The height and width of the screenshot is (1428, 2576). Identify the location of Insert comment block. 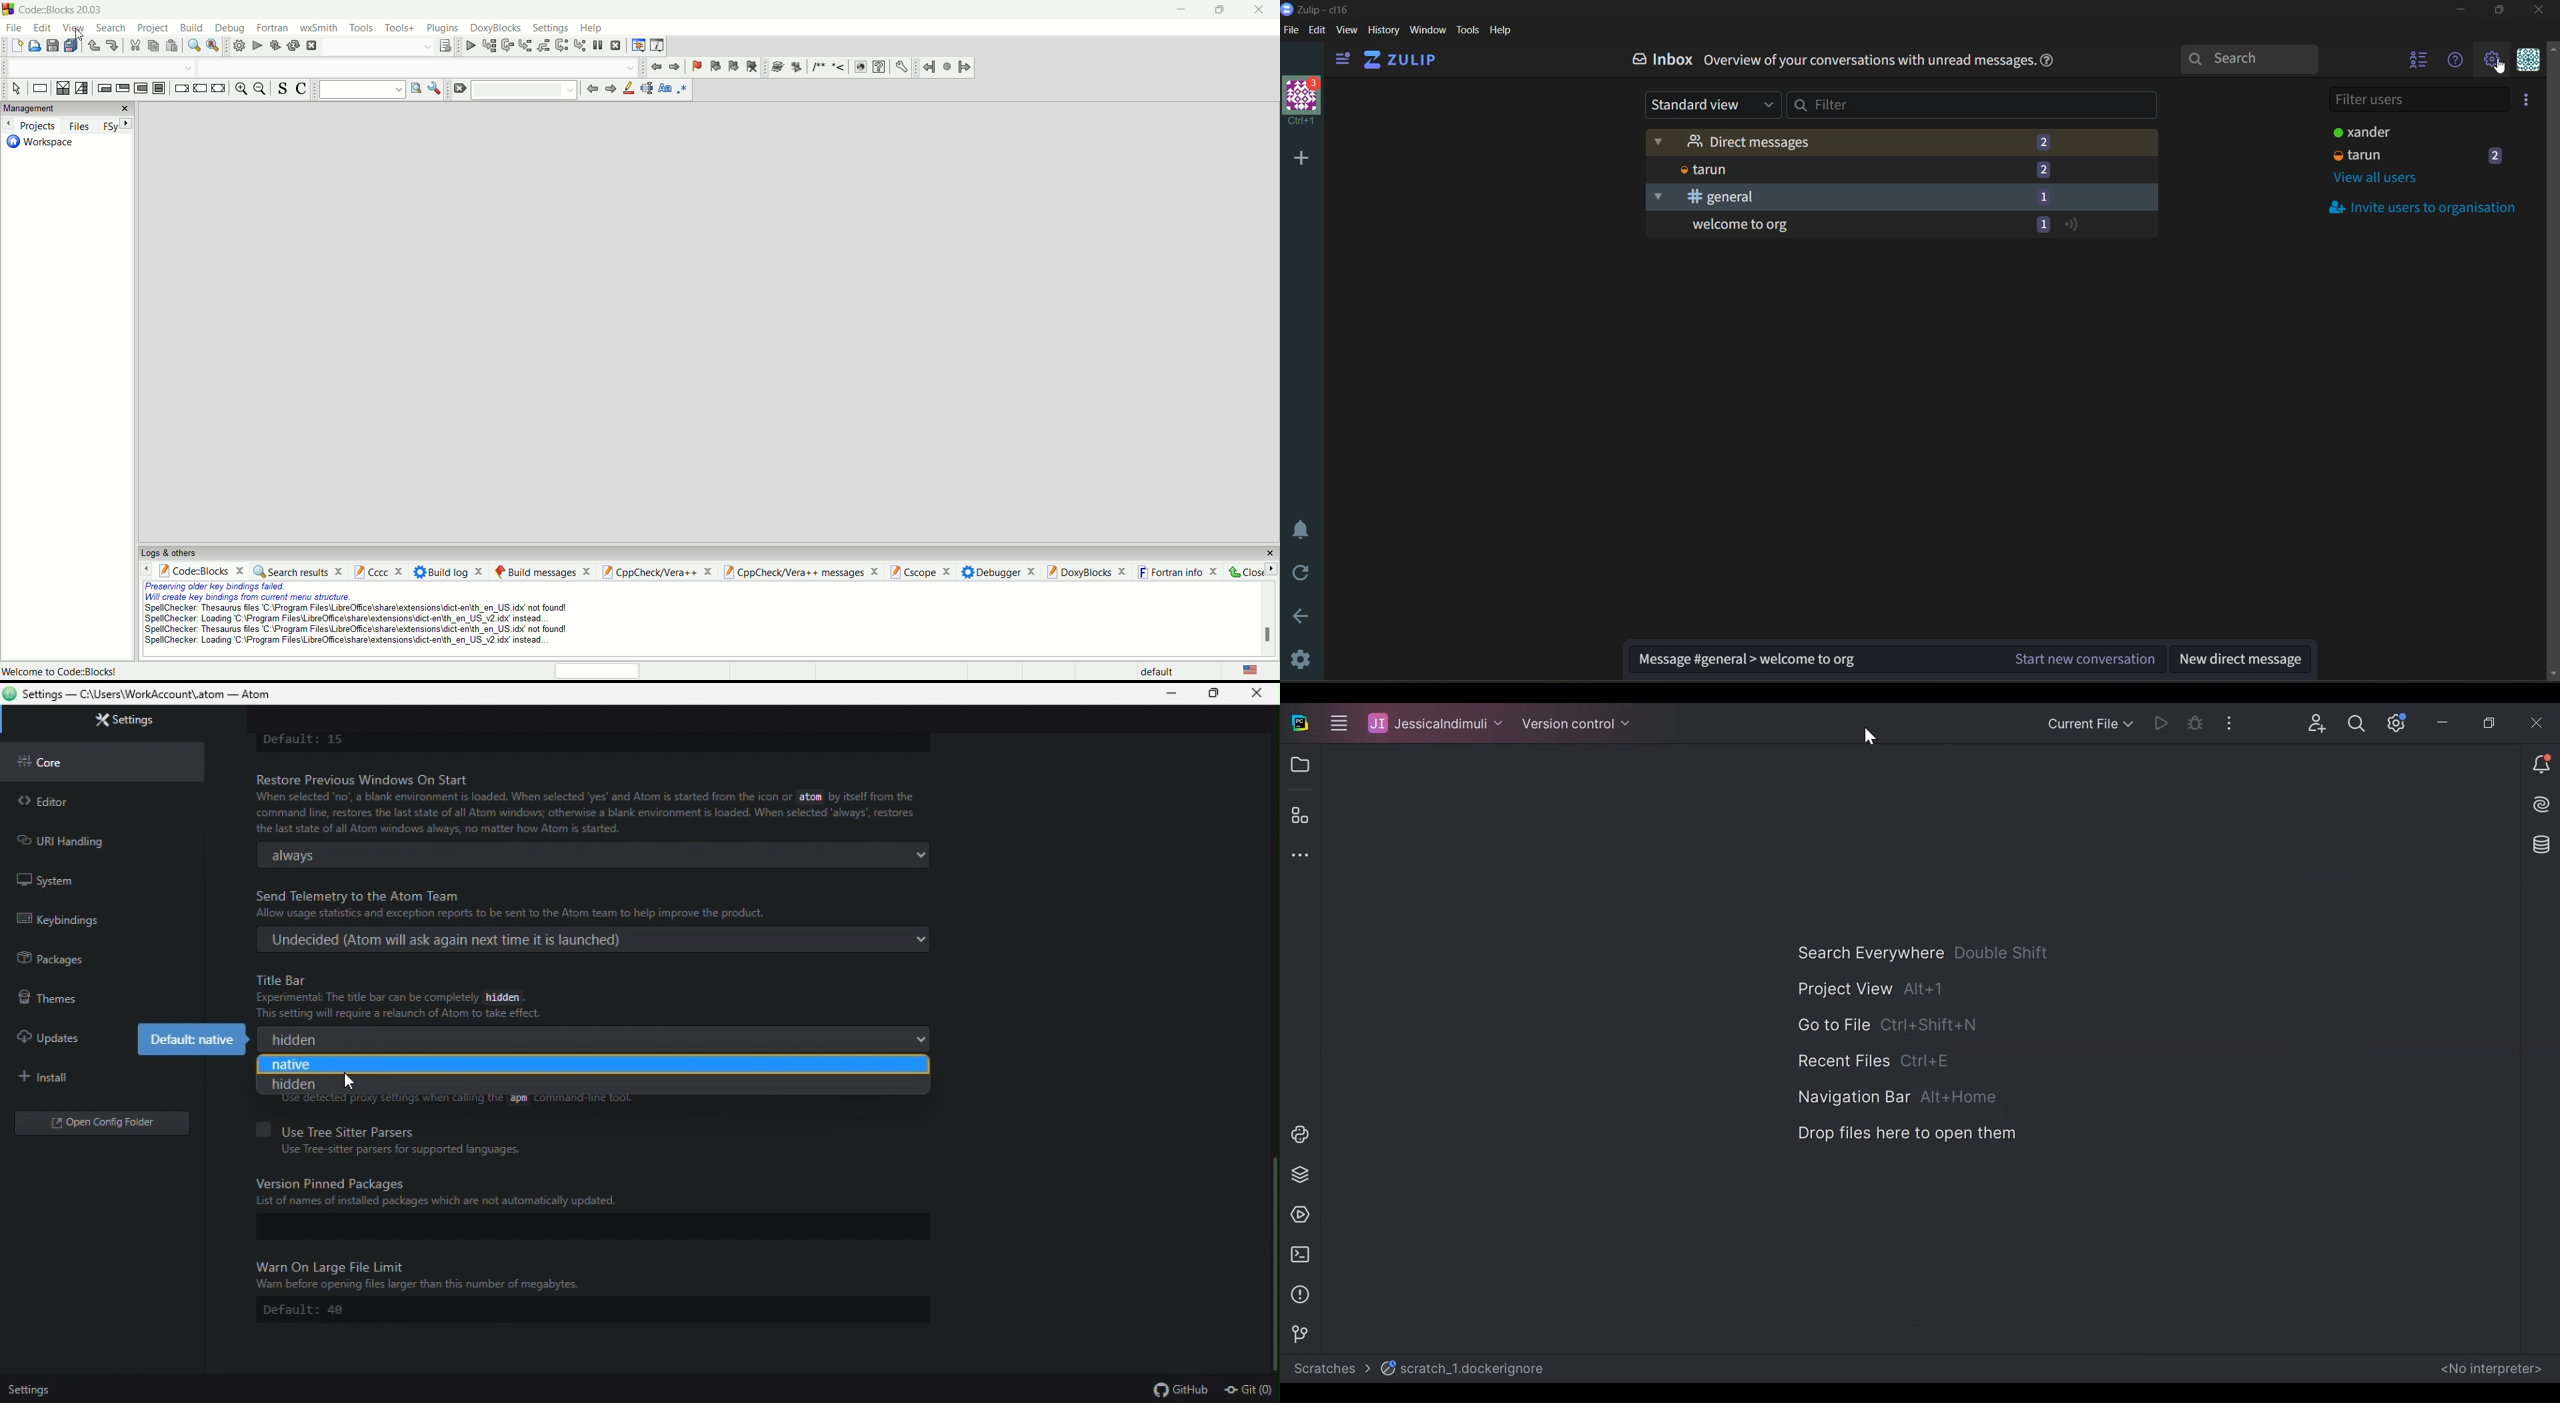
(817, 66).